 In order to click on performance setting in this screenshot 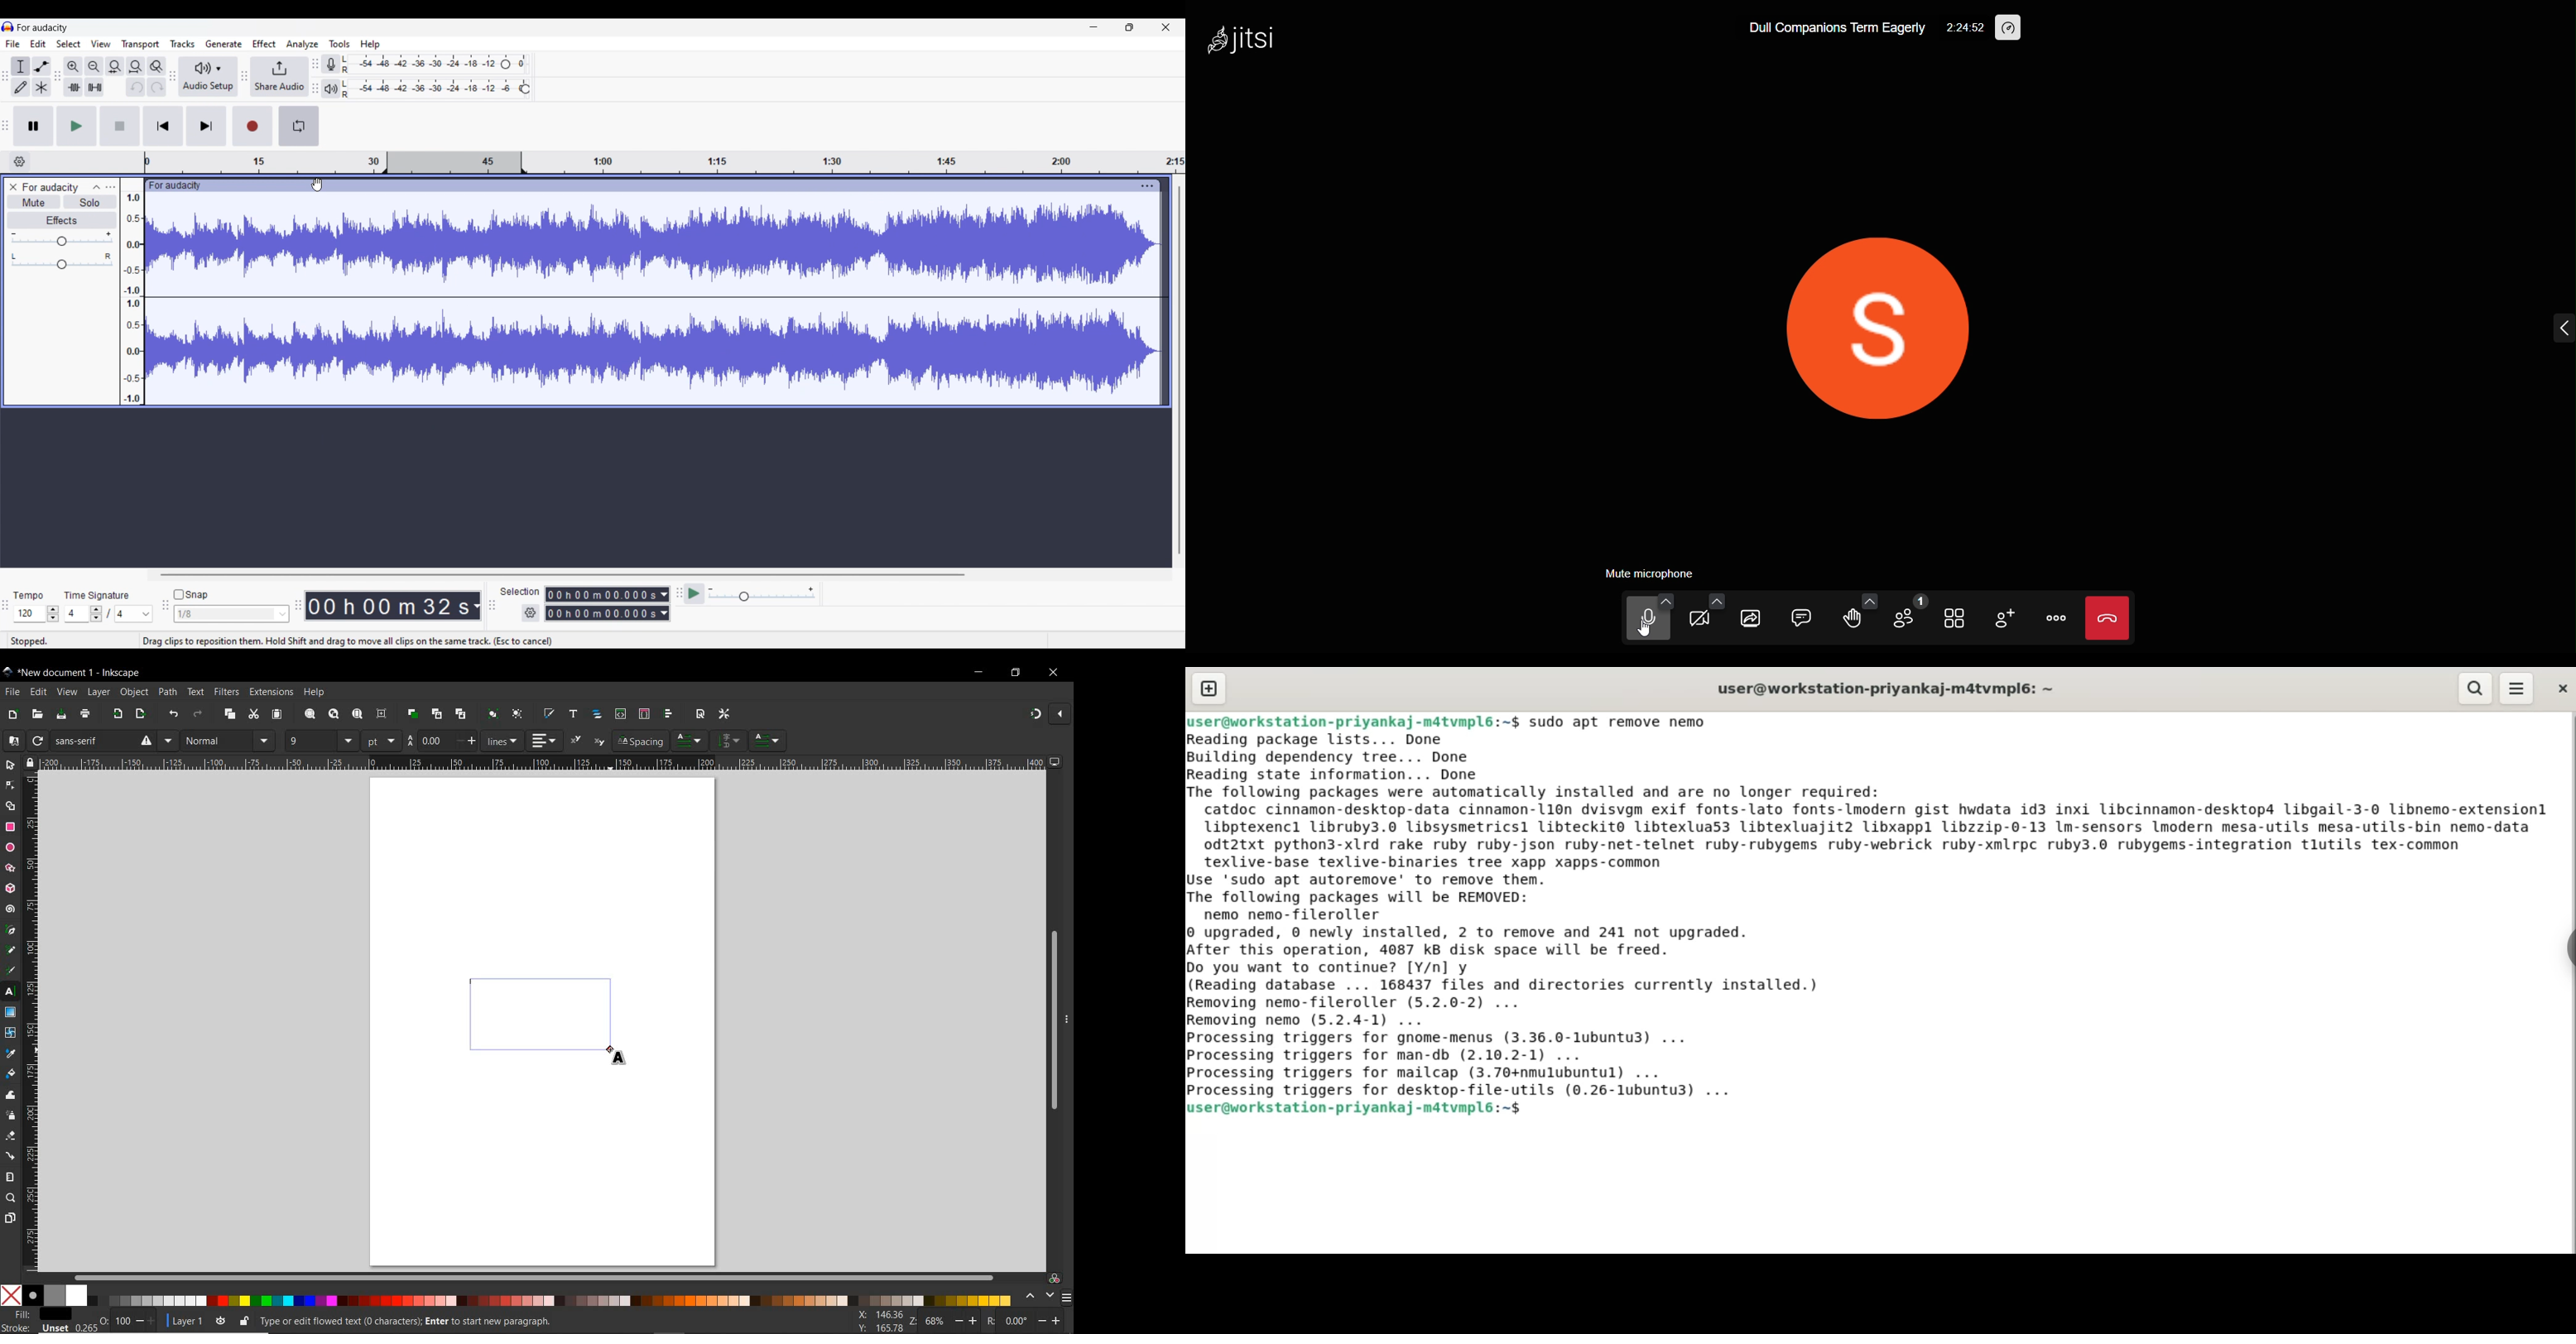, I will do `click(2013, 28)`.